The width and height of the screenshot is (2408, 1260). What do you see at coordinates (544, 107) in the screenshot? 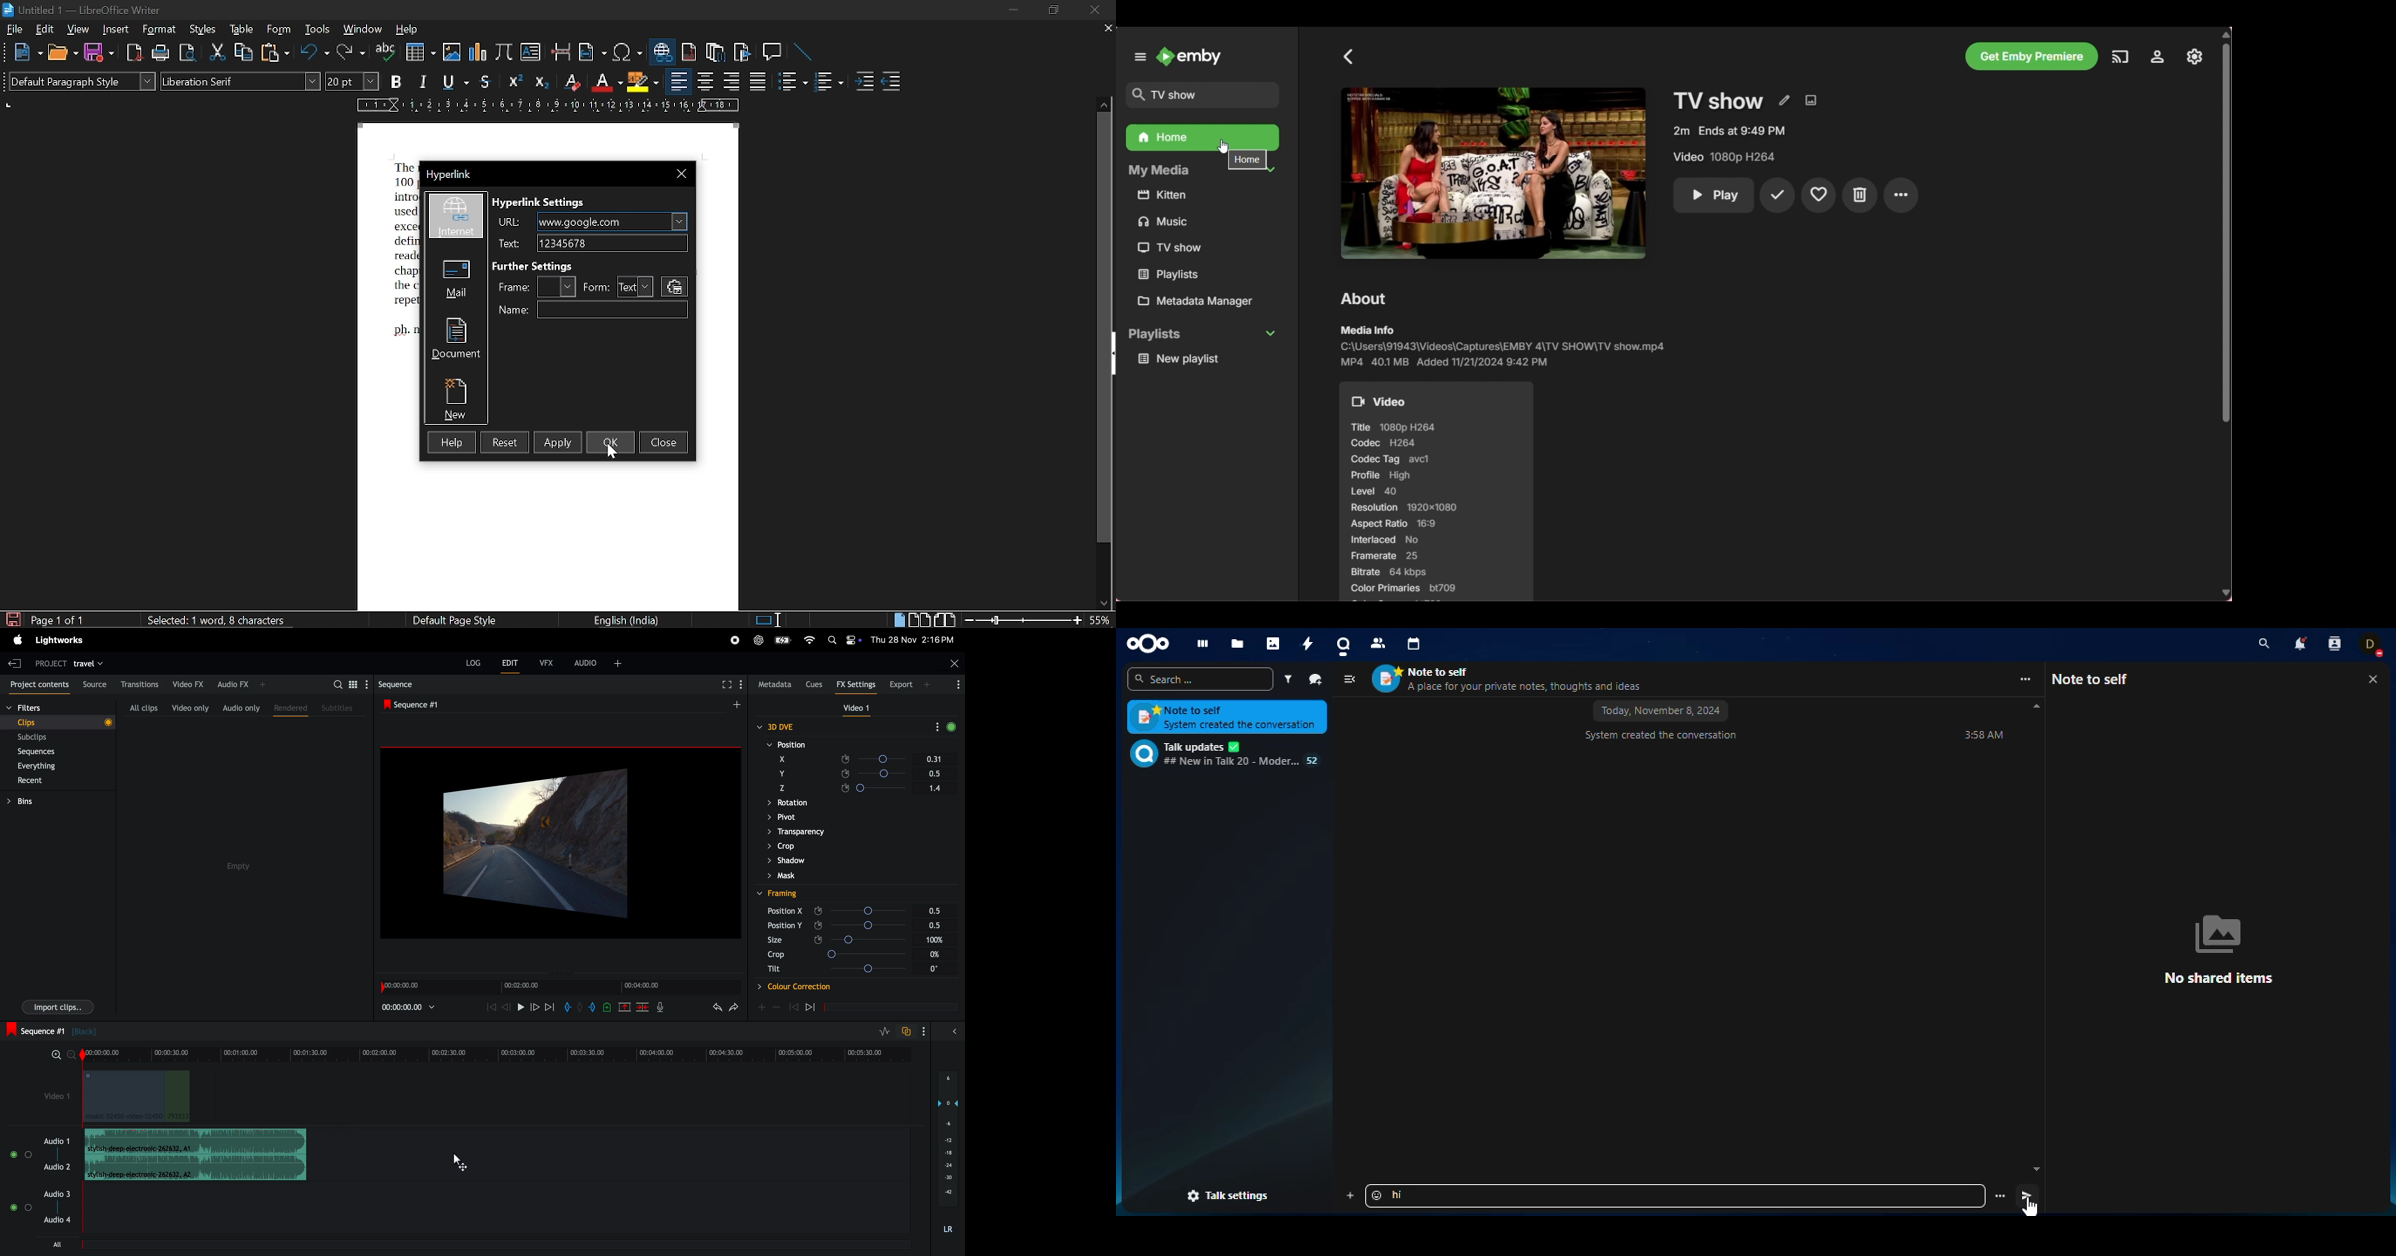
I see `scale` at bounding box center [544, 107].